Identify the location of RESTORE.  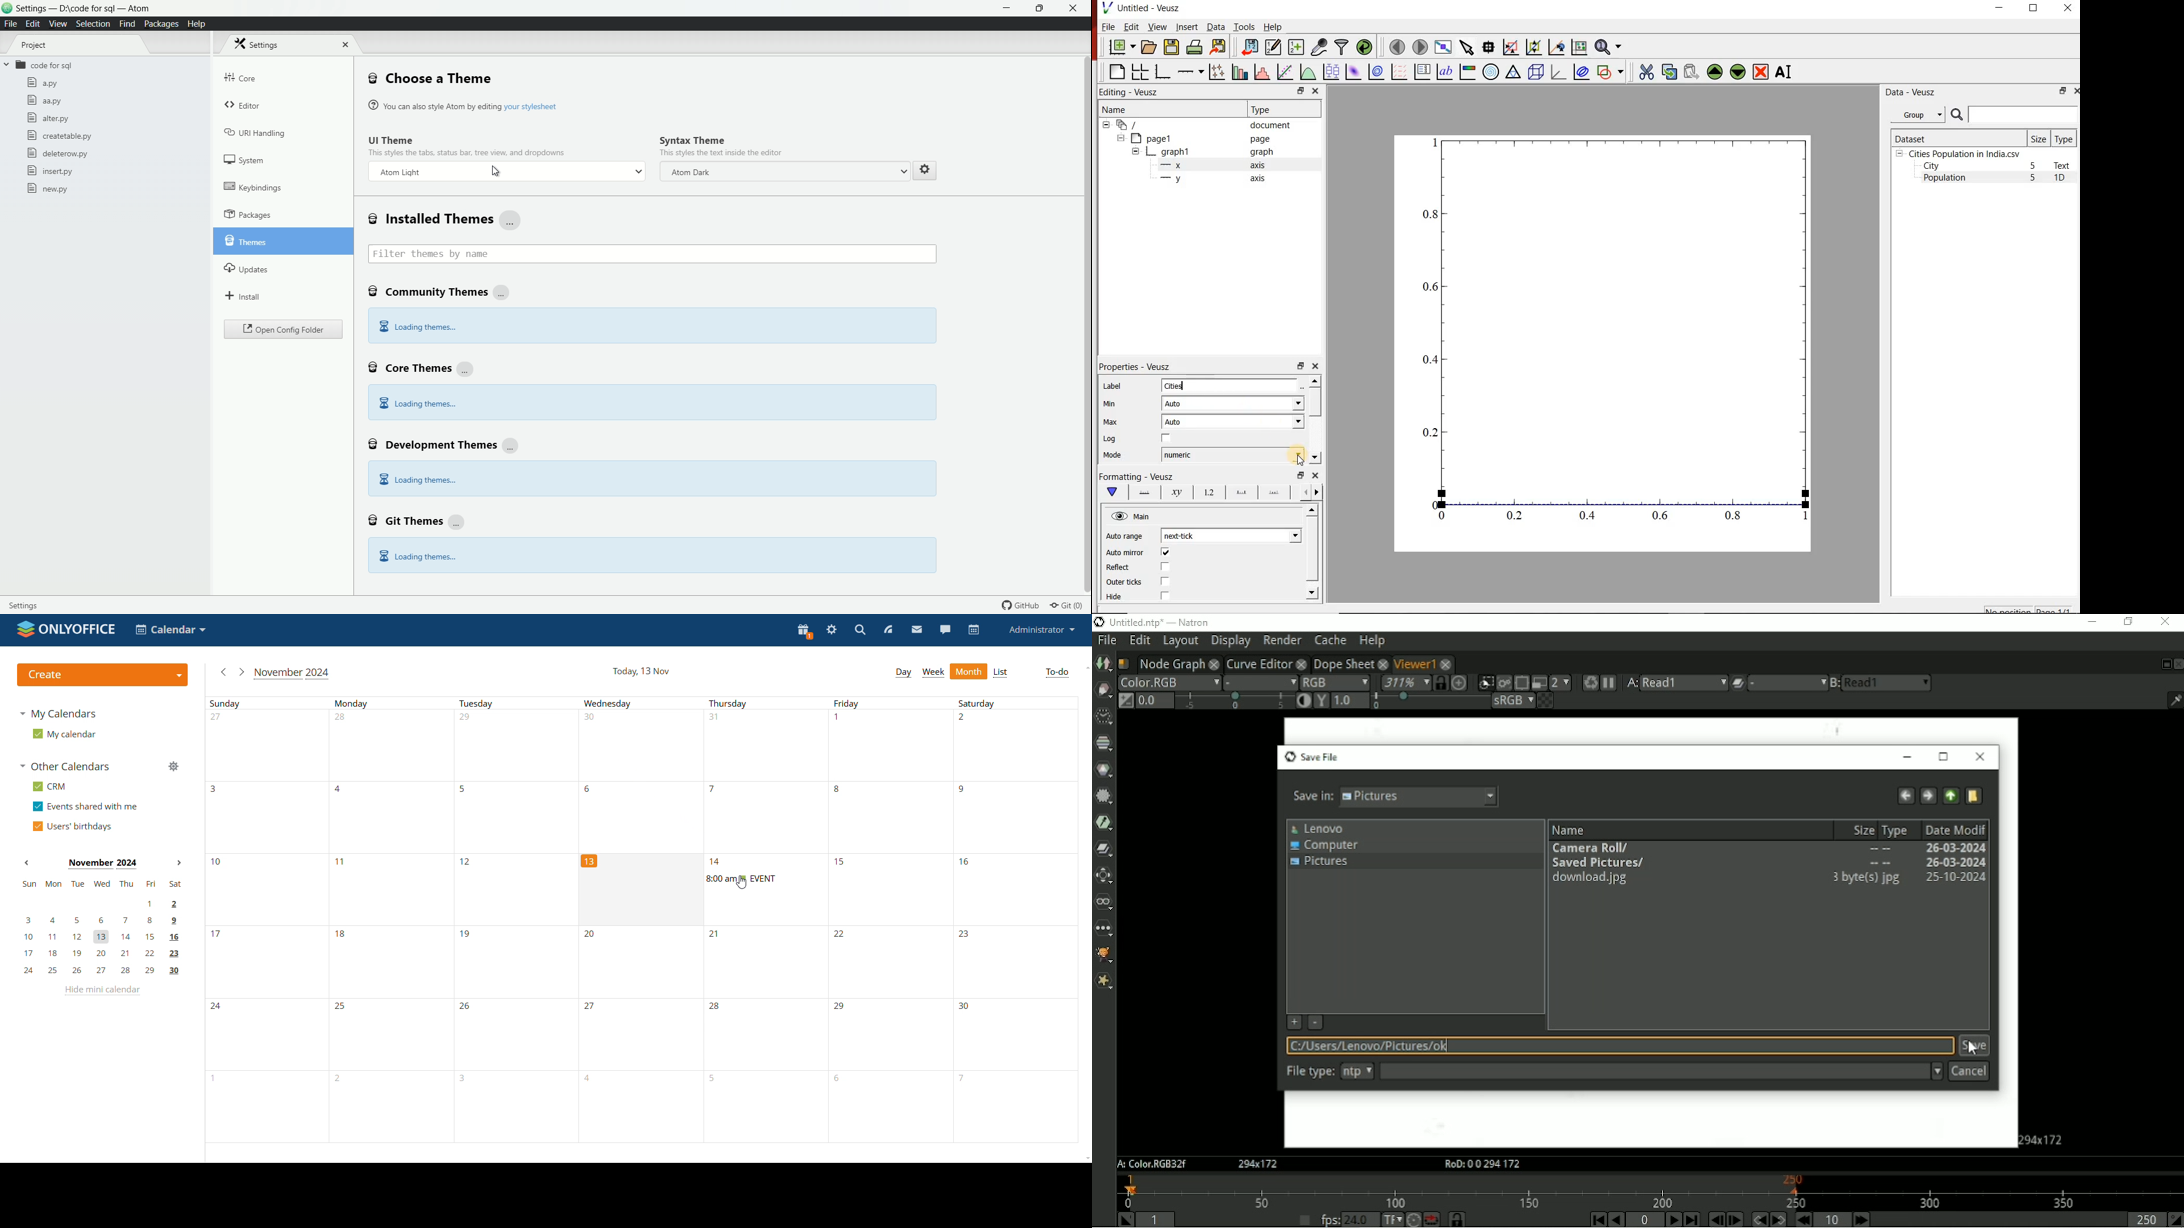
(2034, 8).